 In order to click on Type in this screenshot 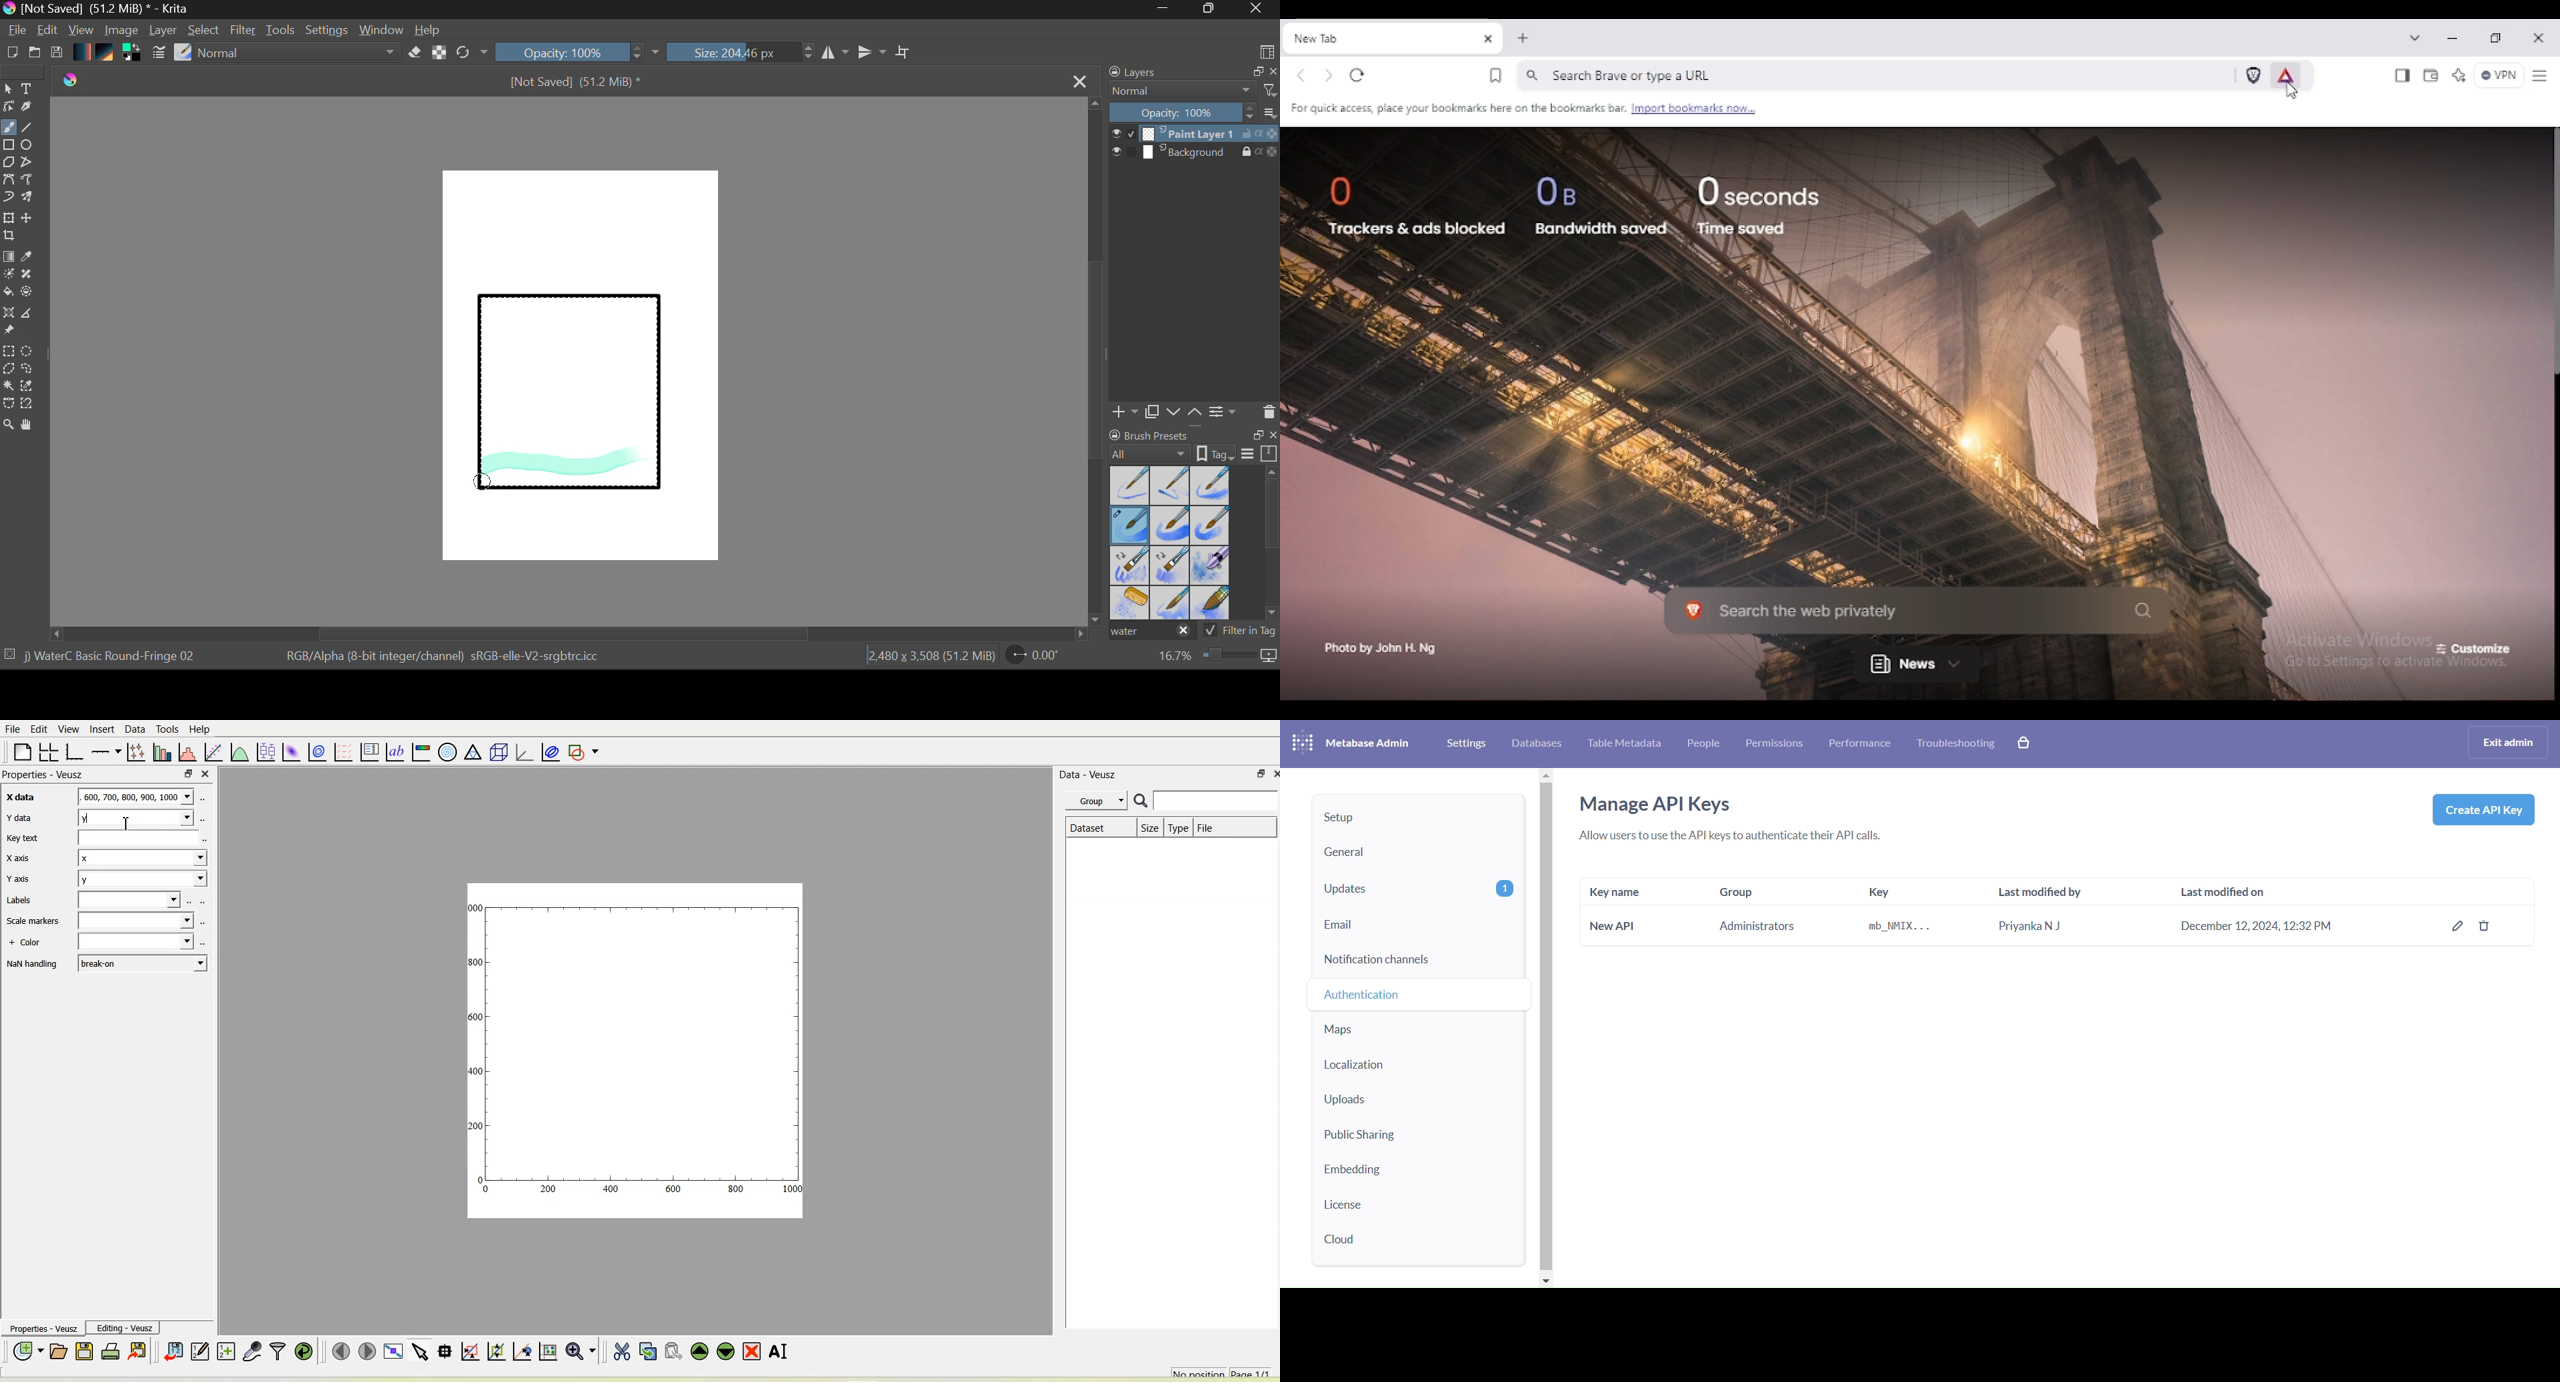, I will do `click(1178, 828)`.